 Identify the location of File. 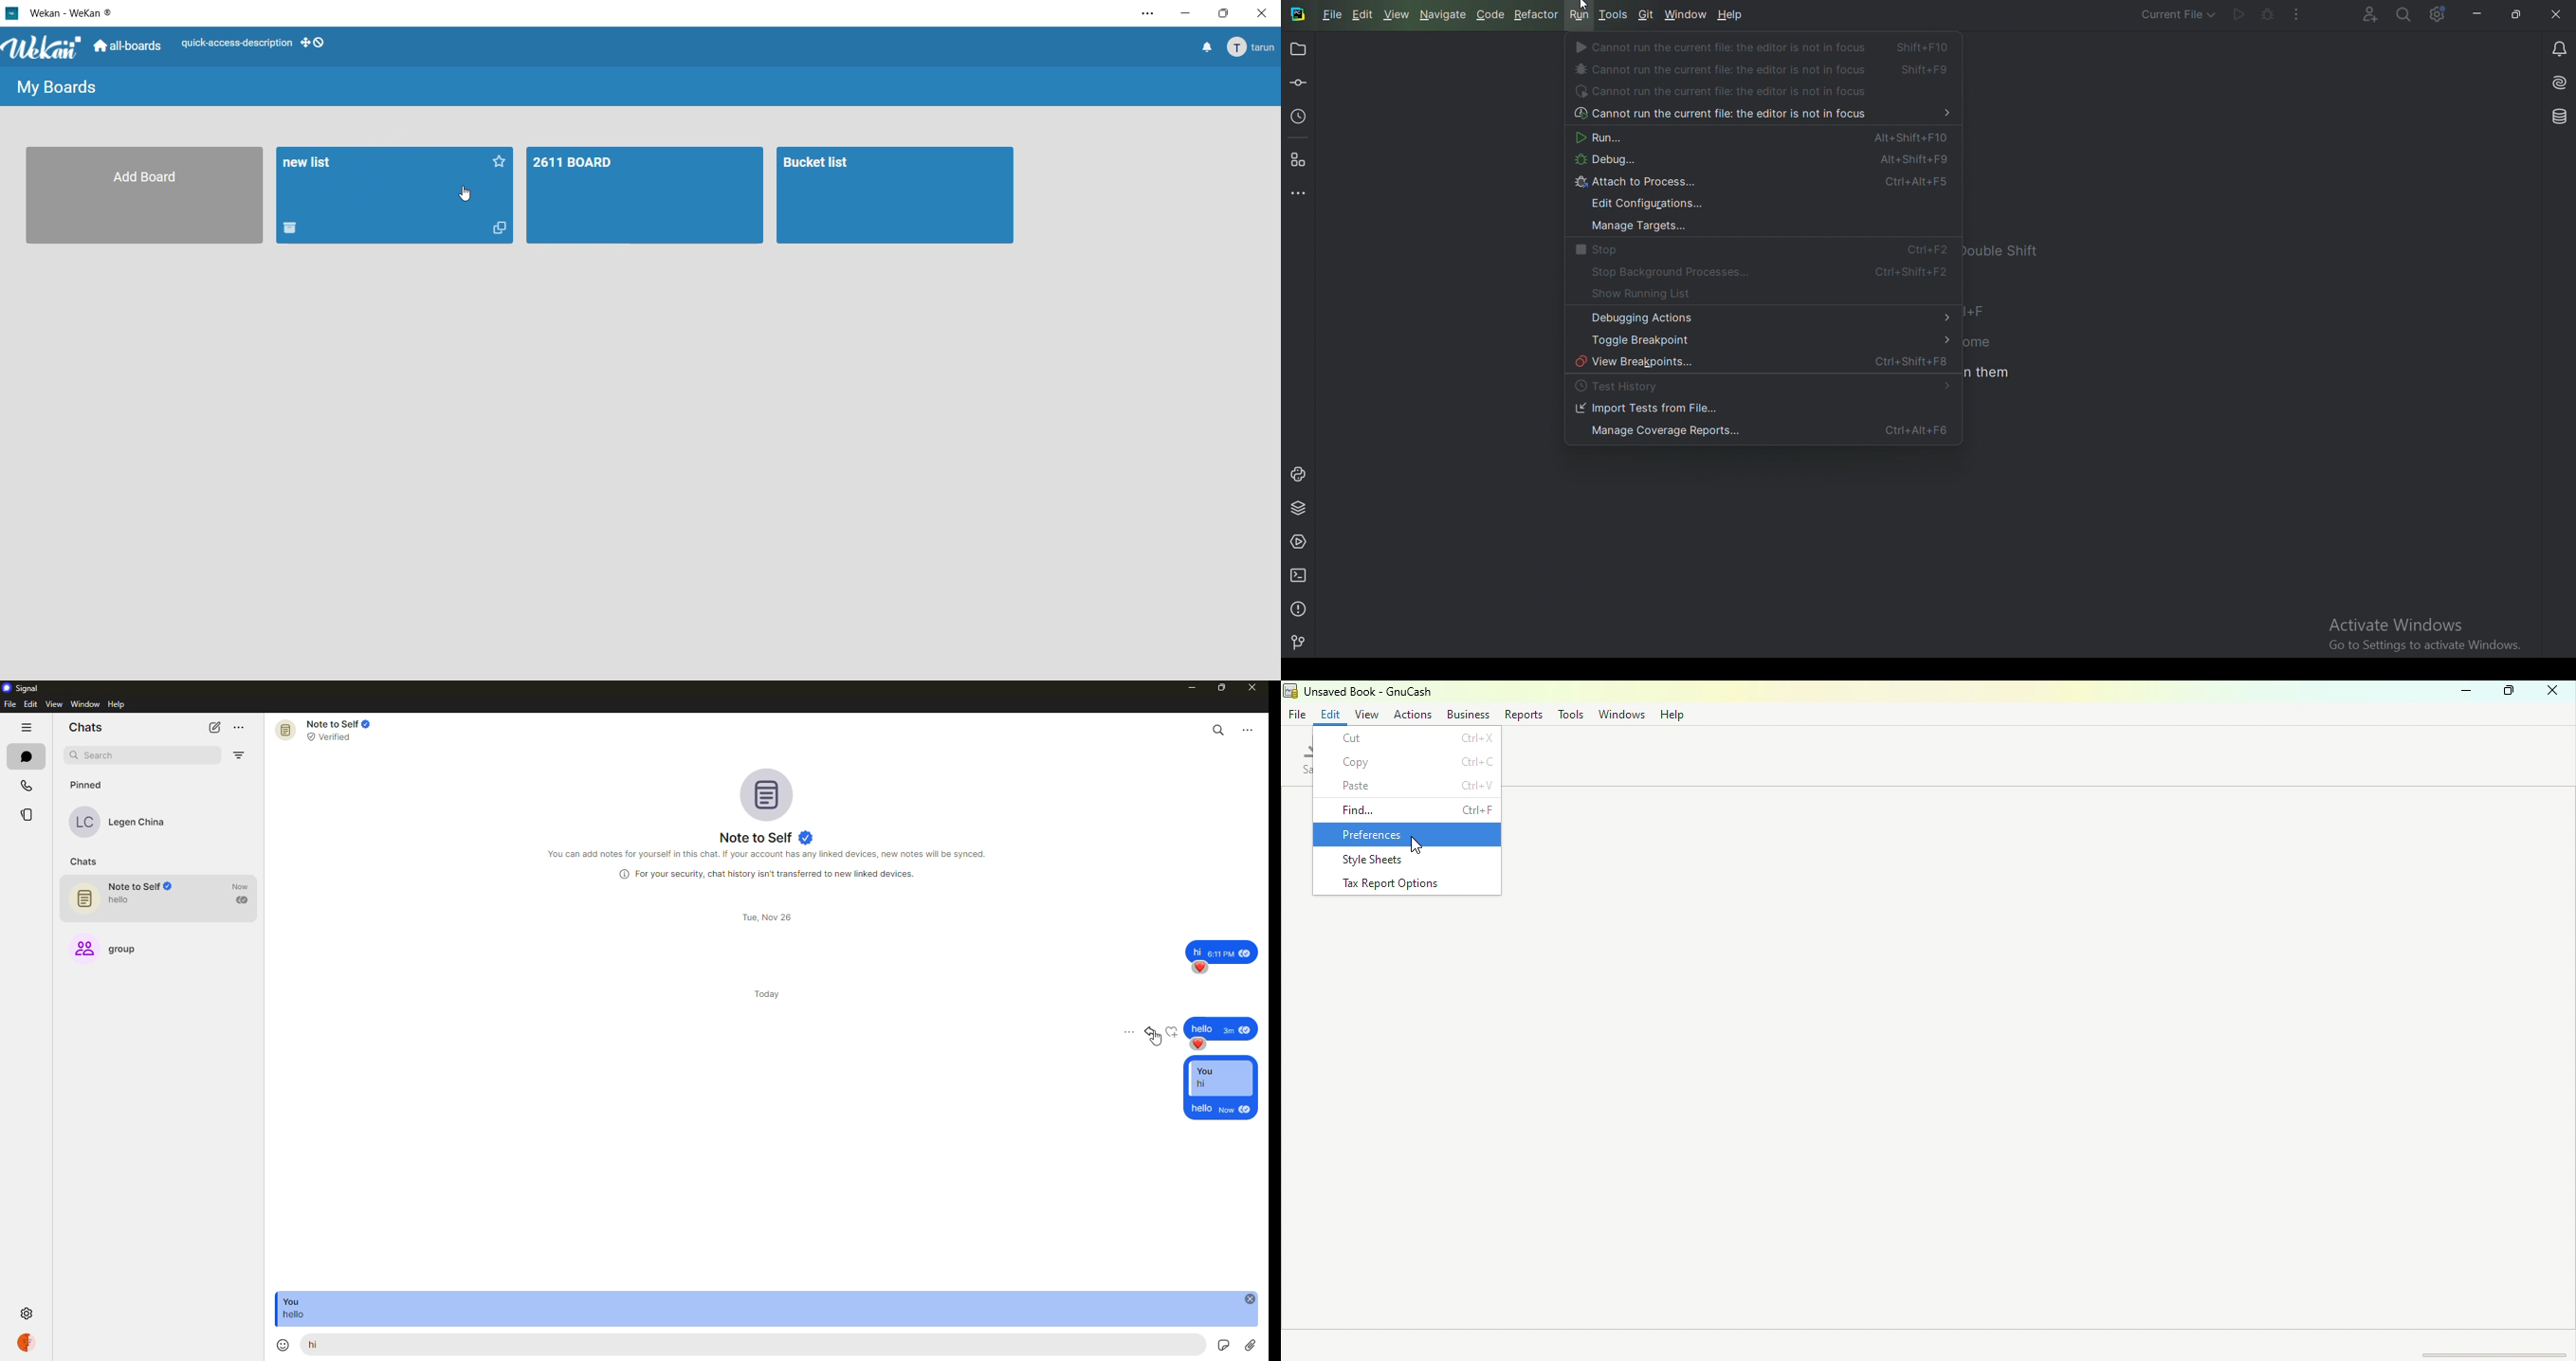
(1298, 717).